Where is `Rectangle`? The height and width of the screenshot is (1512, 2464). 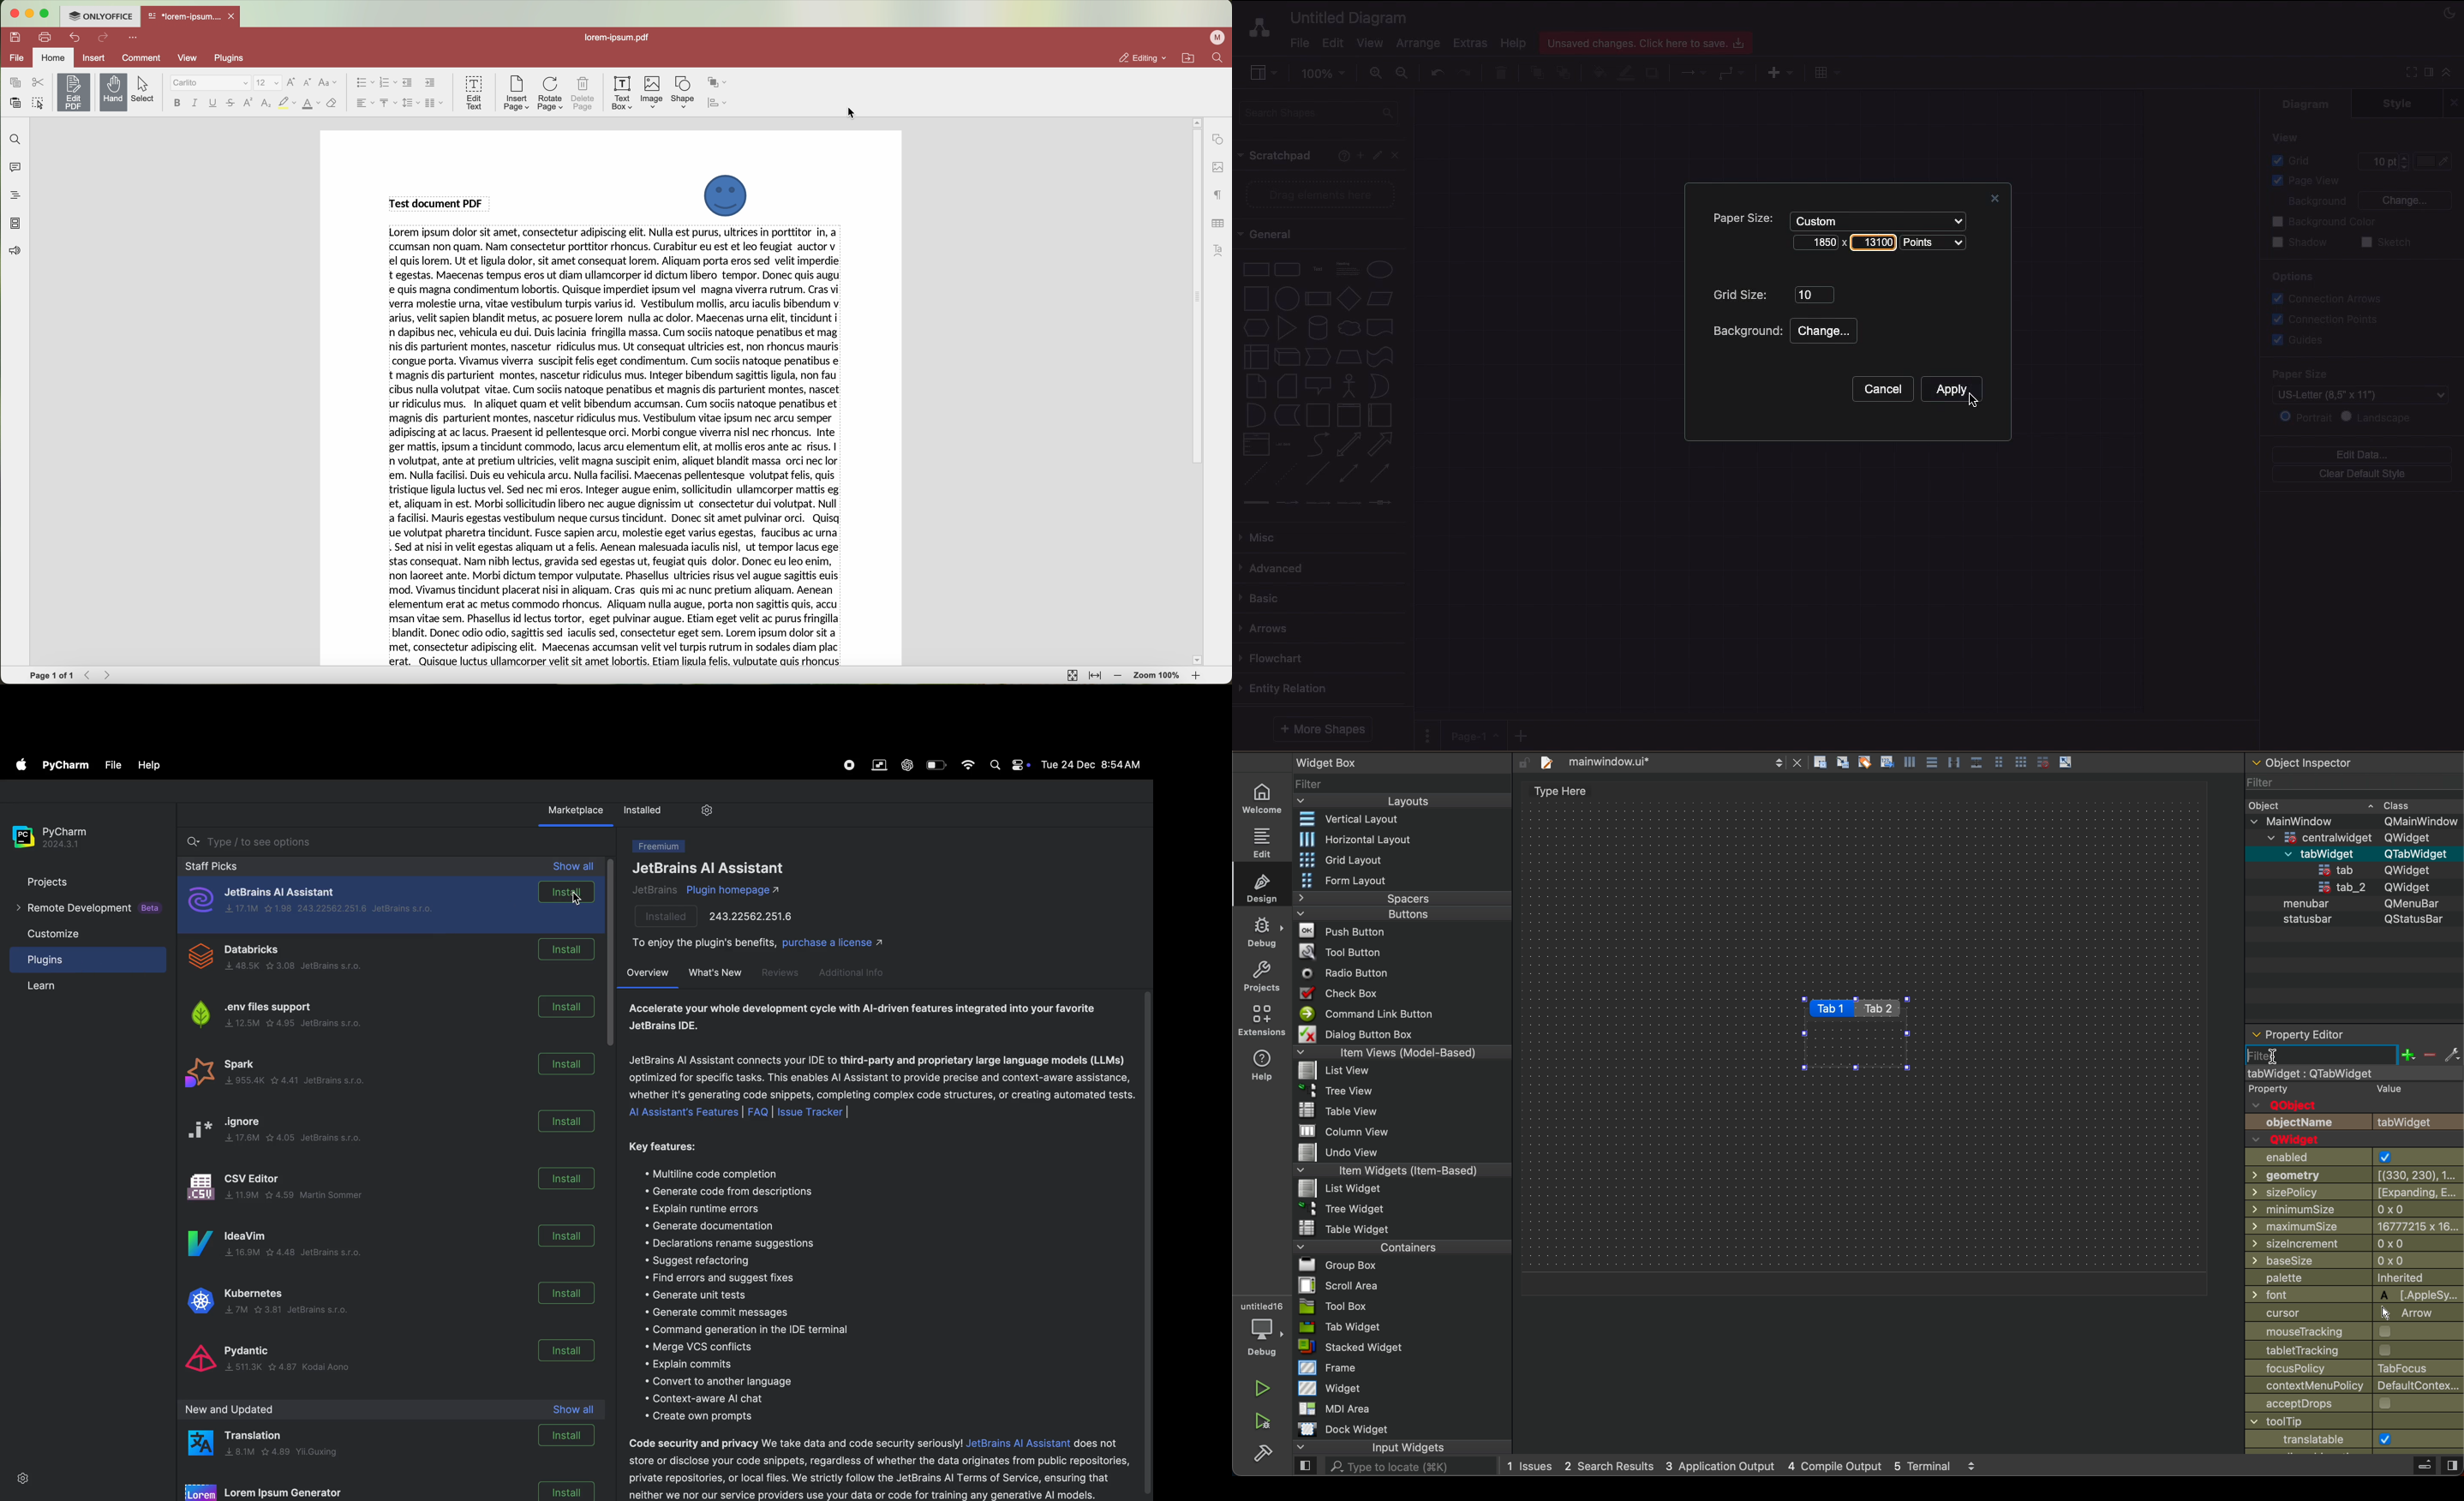
Rectangle is located at coordinates (1254, 268).